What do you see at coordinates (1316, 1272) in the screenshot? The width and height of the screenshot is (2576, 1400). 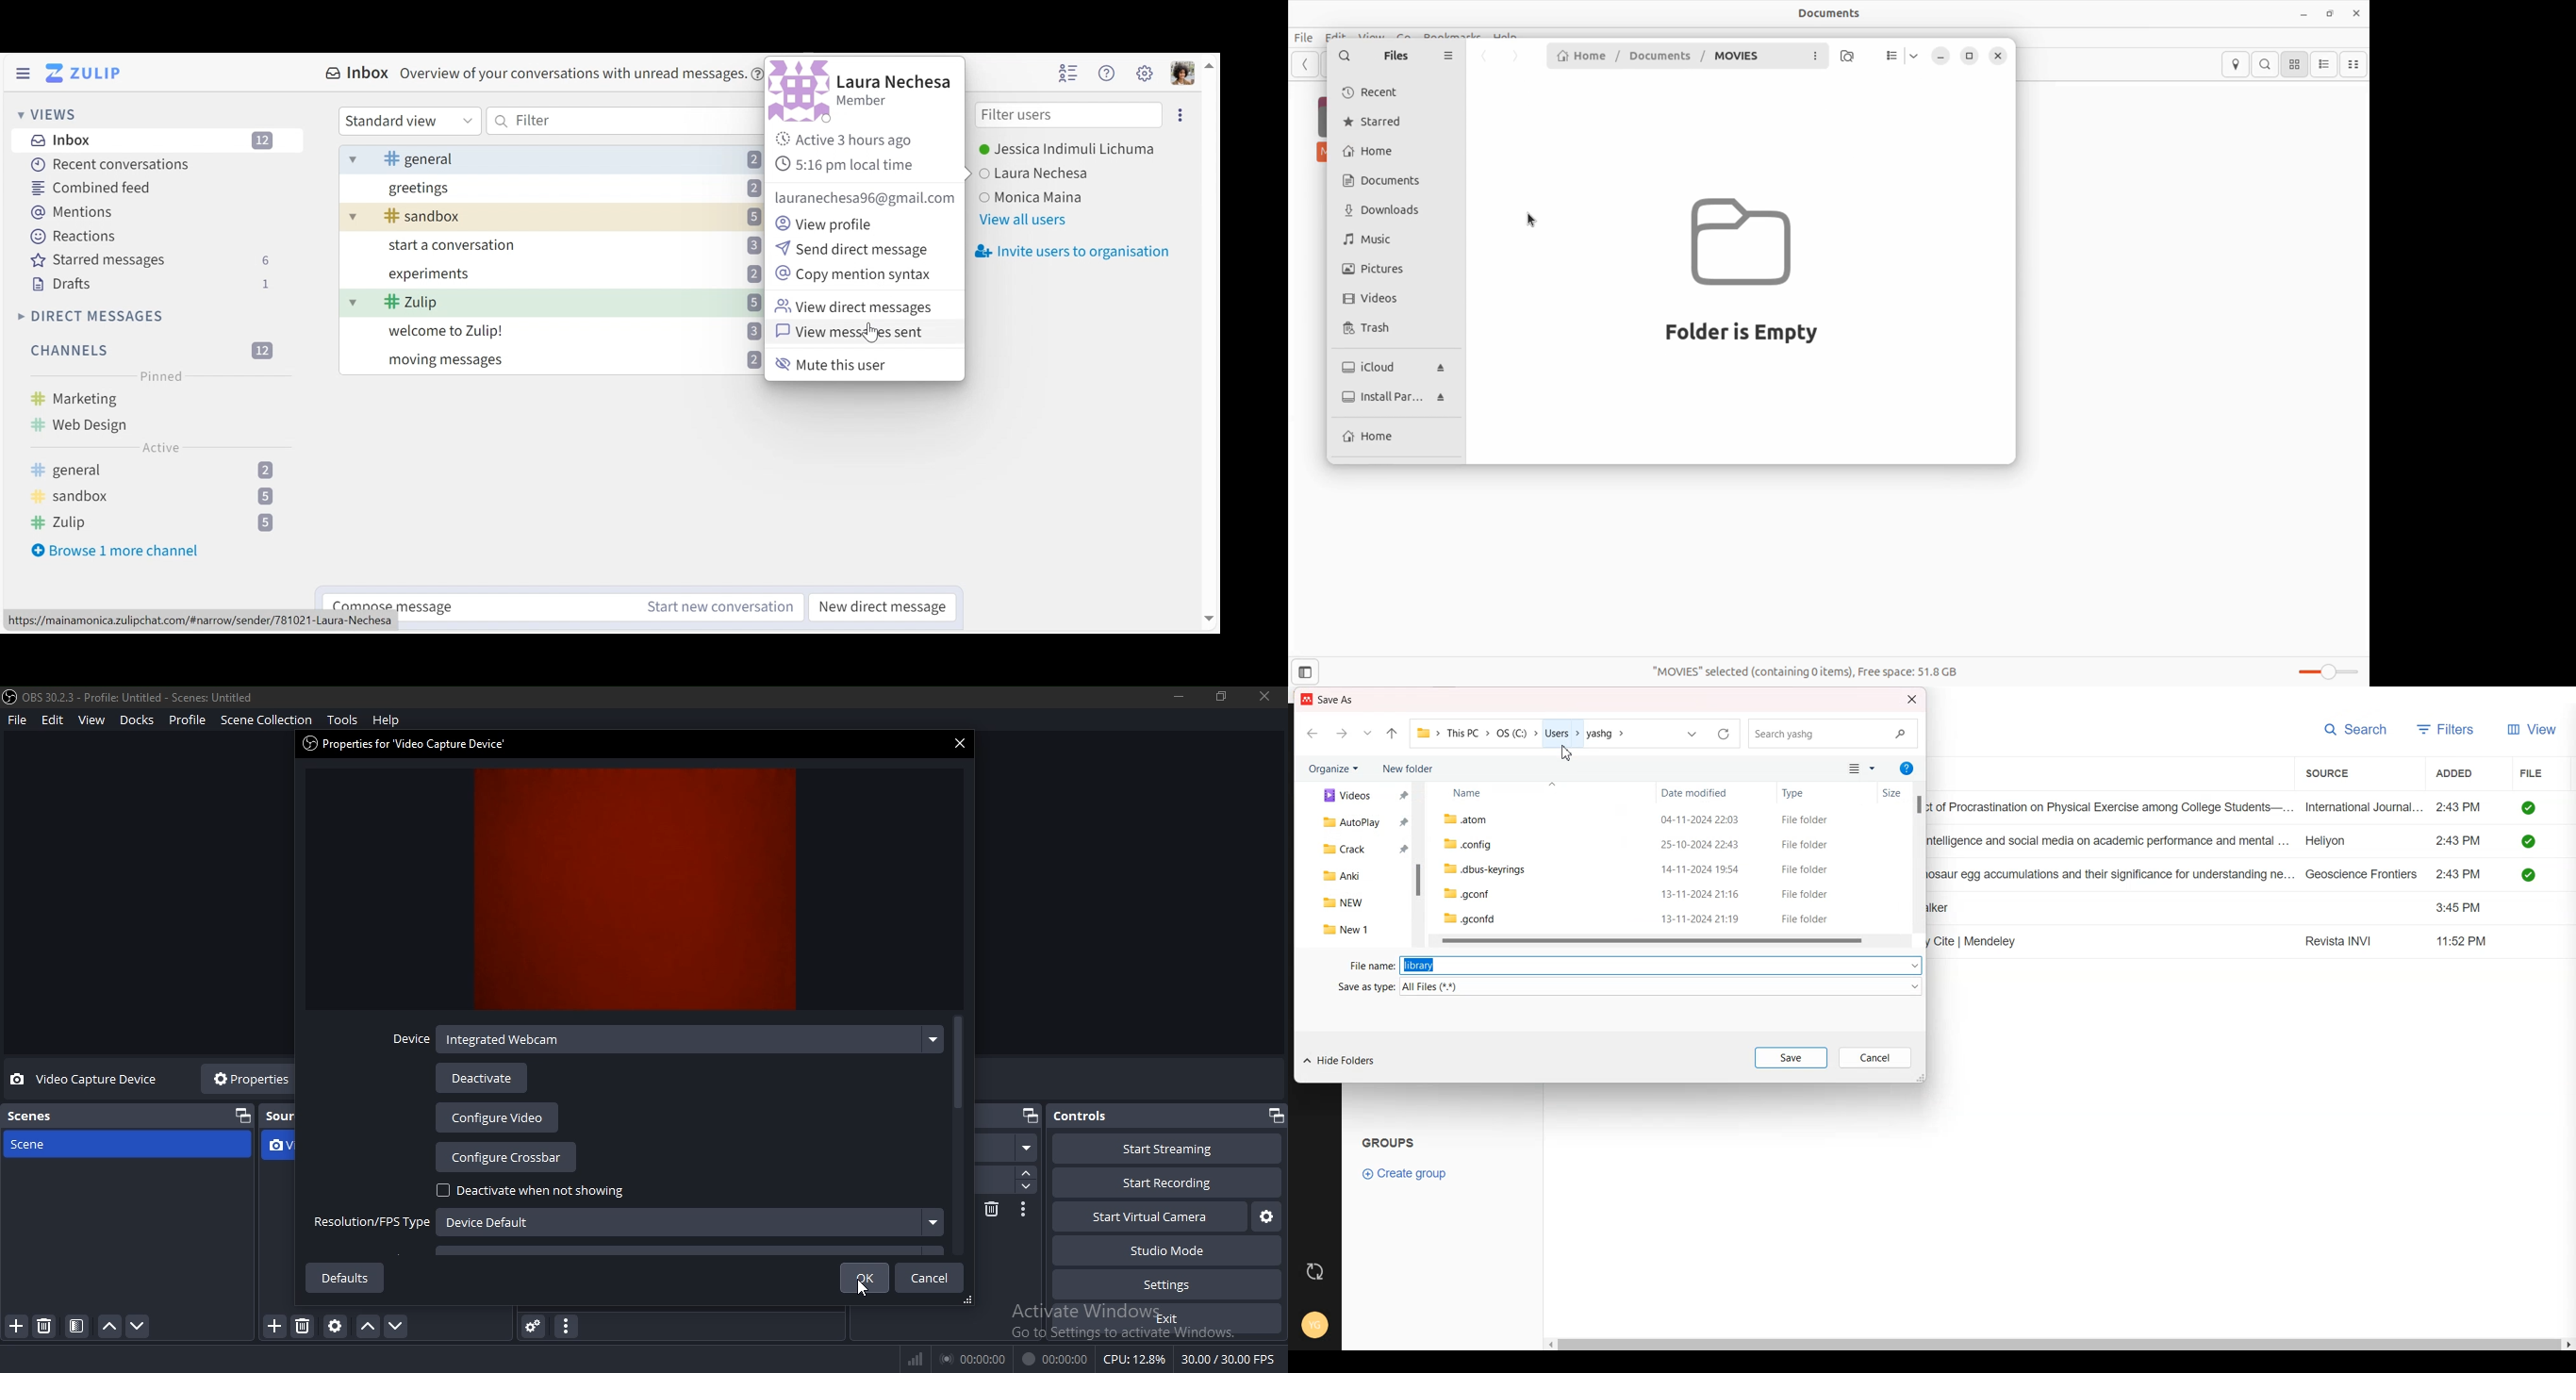 I see `Auto sync` at bounding box center [1316, 1272].